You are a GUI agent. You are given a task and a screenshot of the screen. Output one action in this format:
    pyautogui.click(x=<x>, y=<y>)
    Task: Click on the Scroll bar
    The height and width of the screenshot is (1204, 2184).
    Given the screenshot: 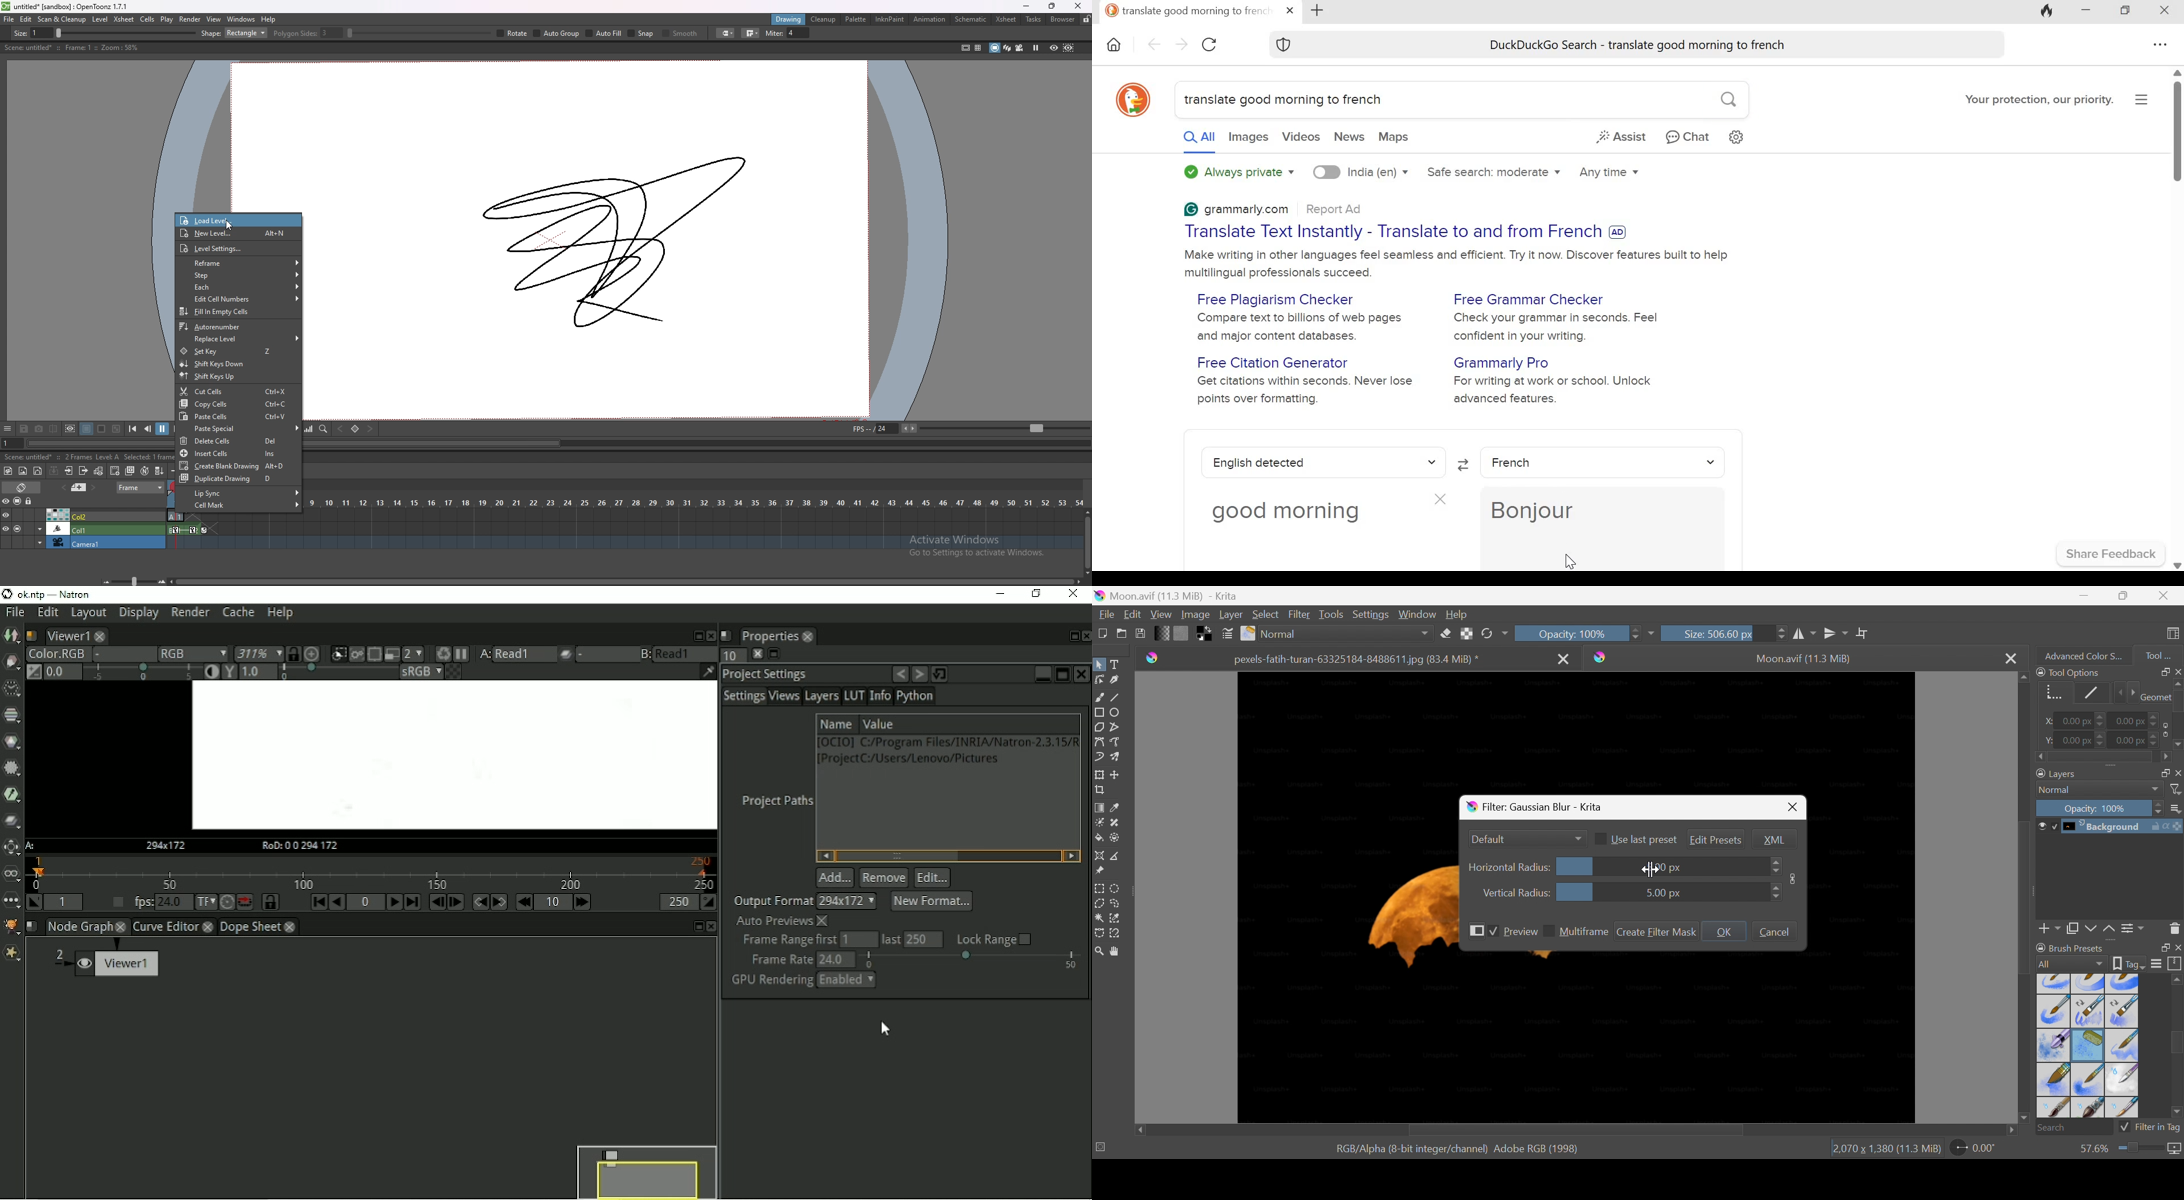 What is the action you would take?
    pyautogui.click(x=2026, y=897)
    